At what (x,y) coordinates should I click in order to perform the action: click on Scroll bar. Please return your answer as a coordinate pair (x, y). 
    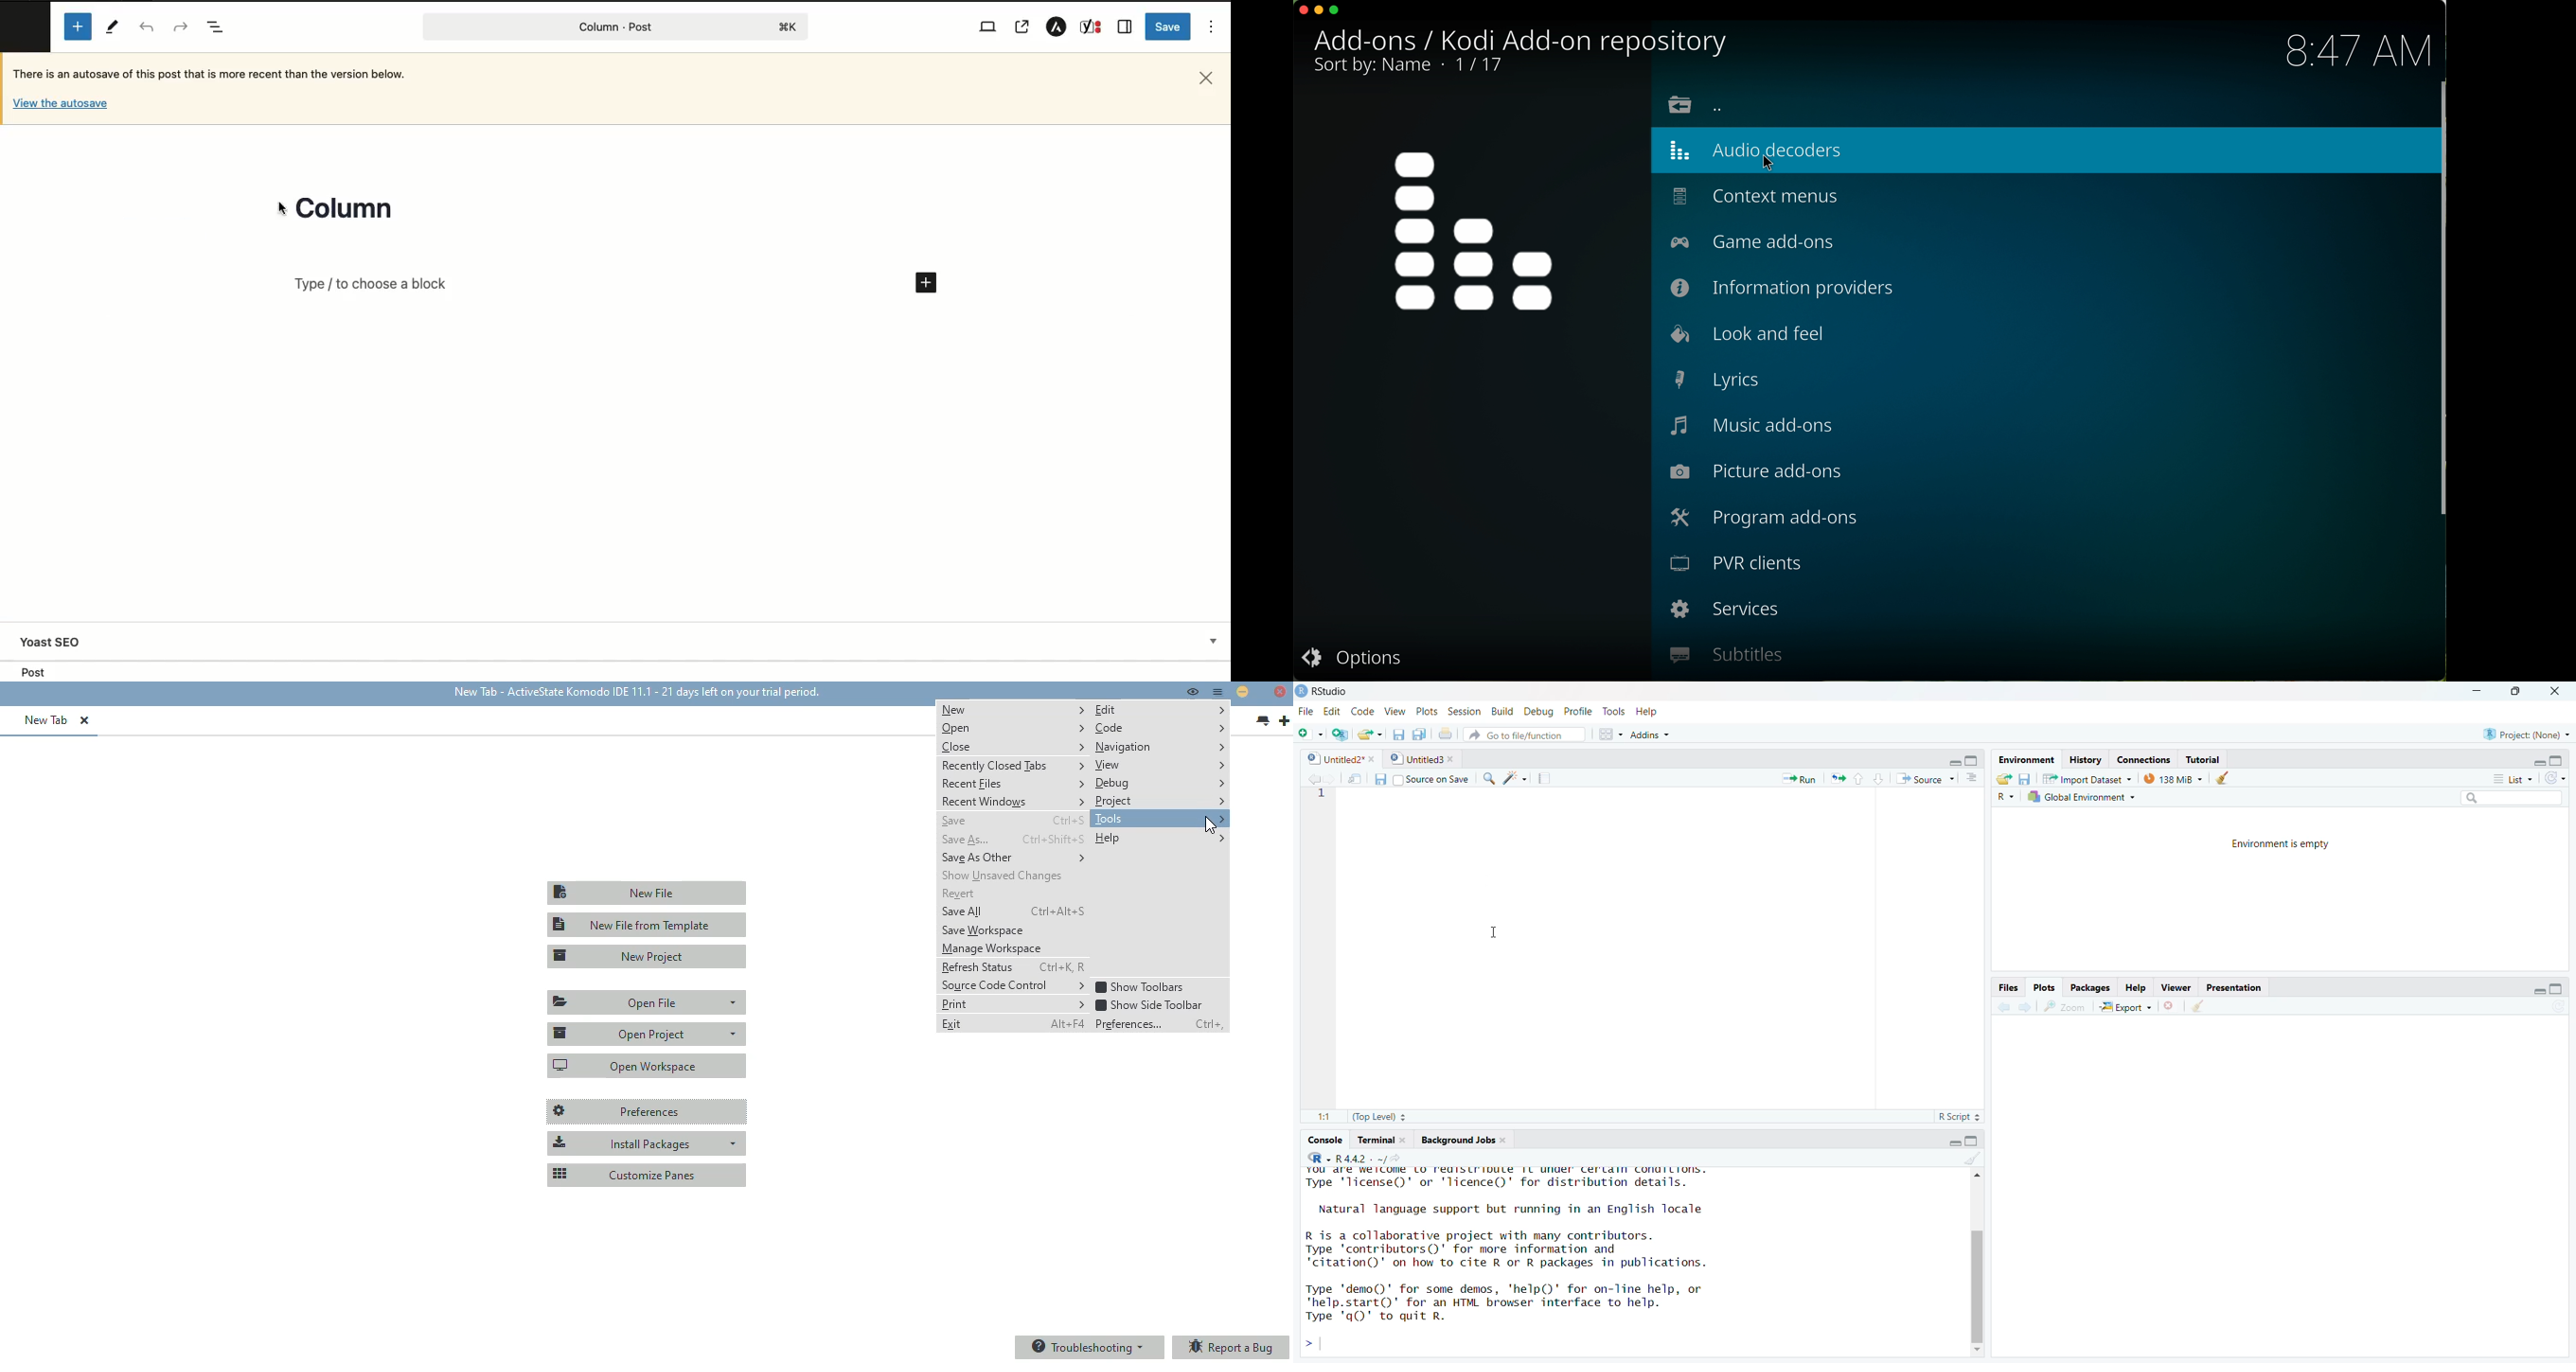
    Looking at the image, I should click on (1981, 1261).